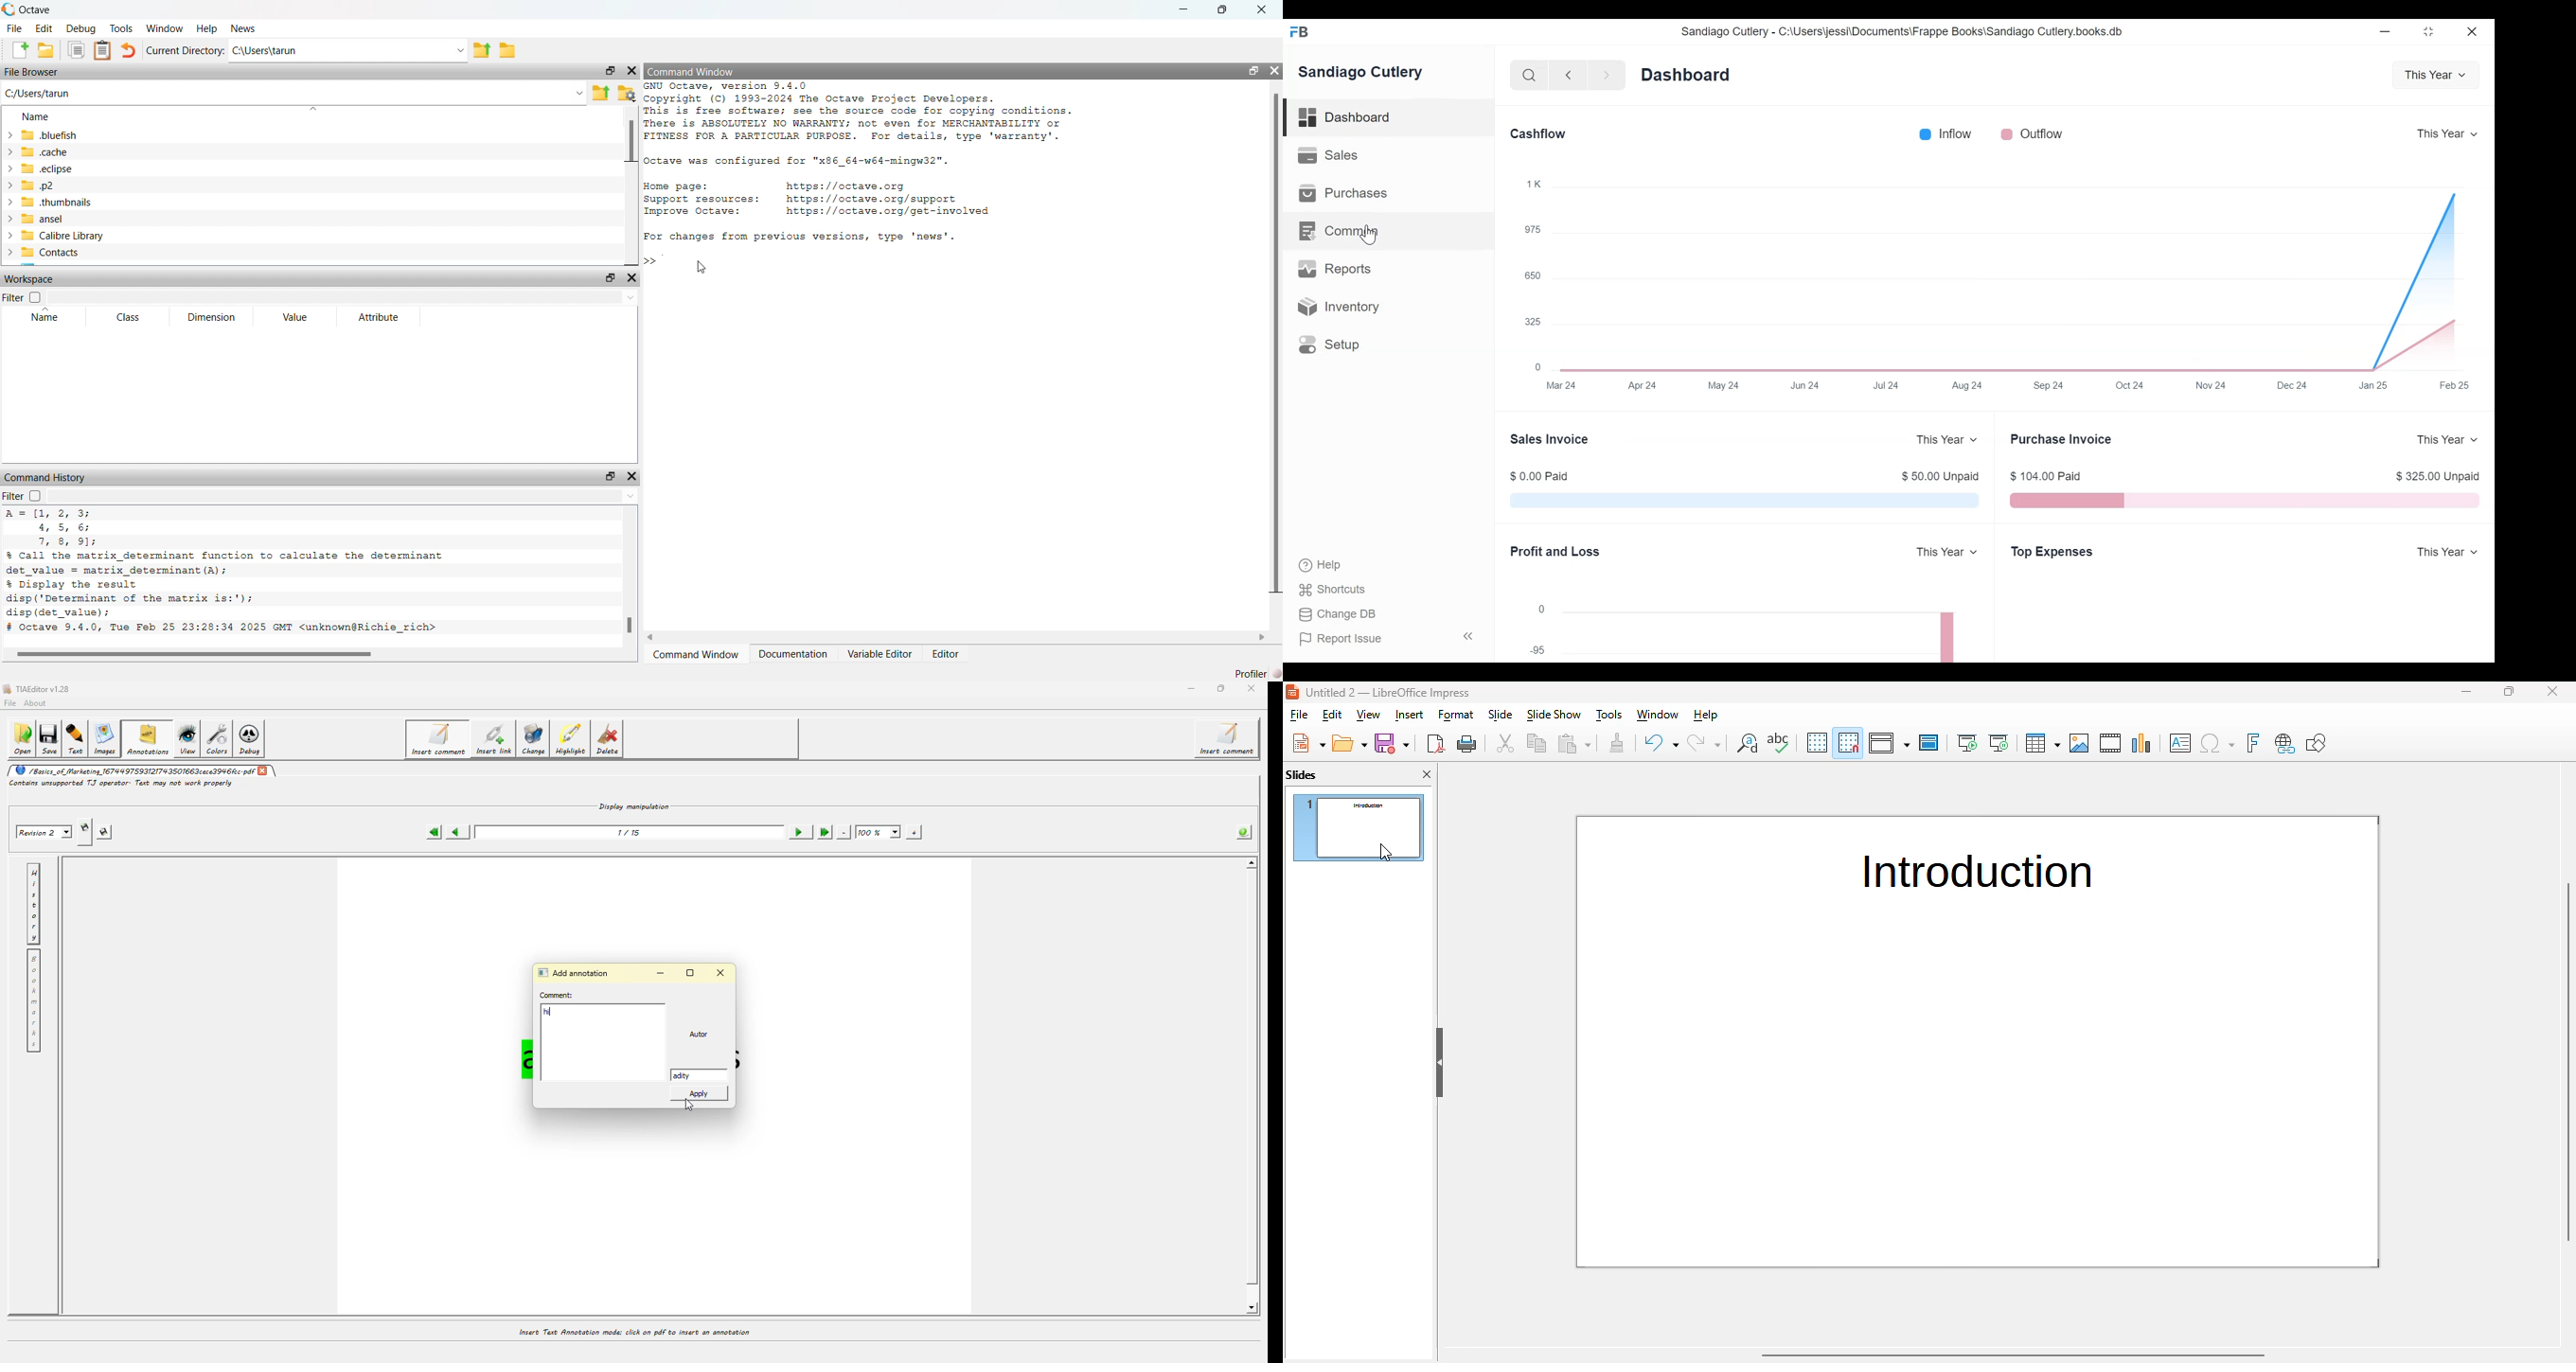  I want to click on Search, so click(1528, 75).